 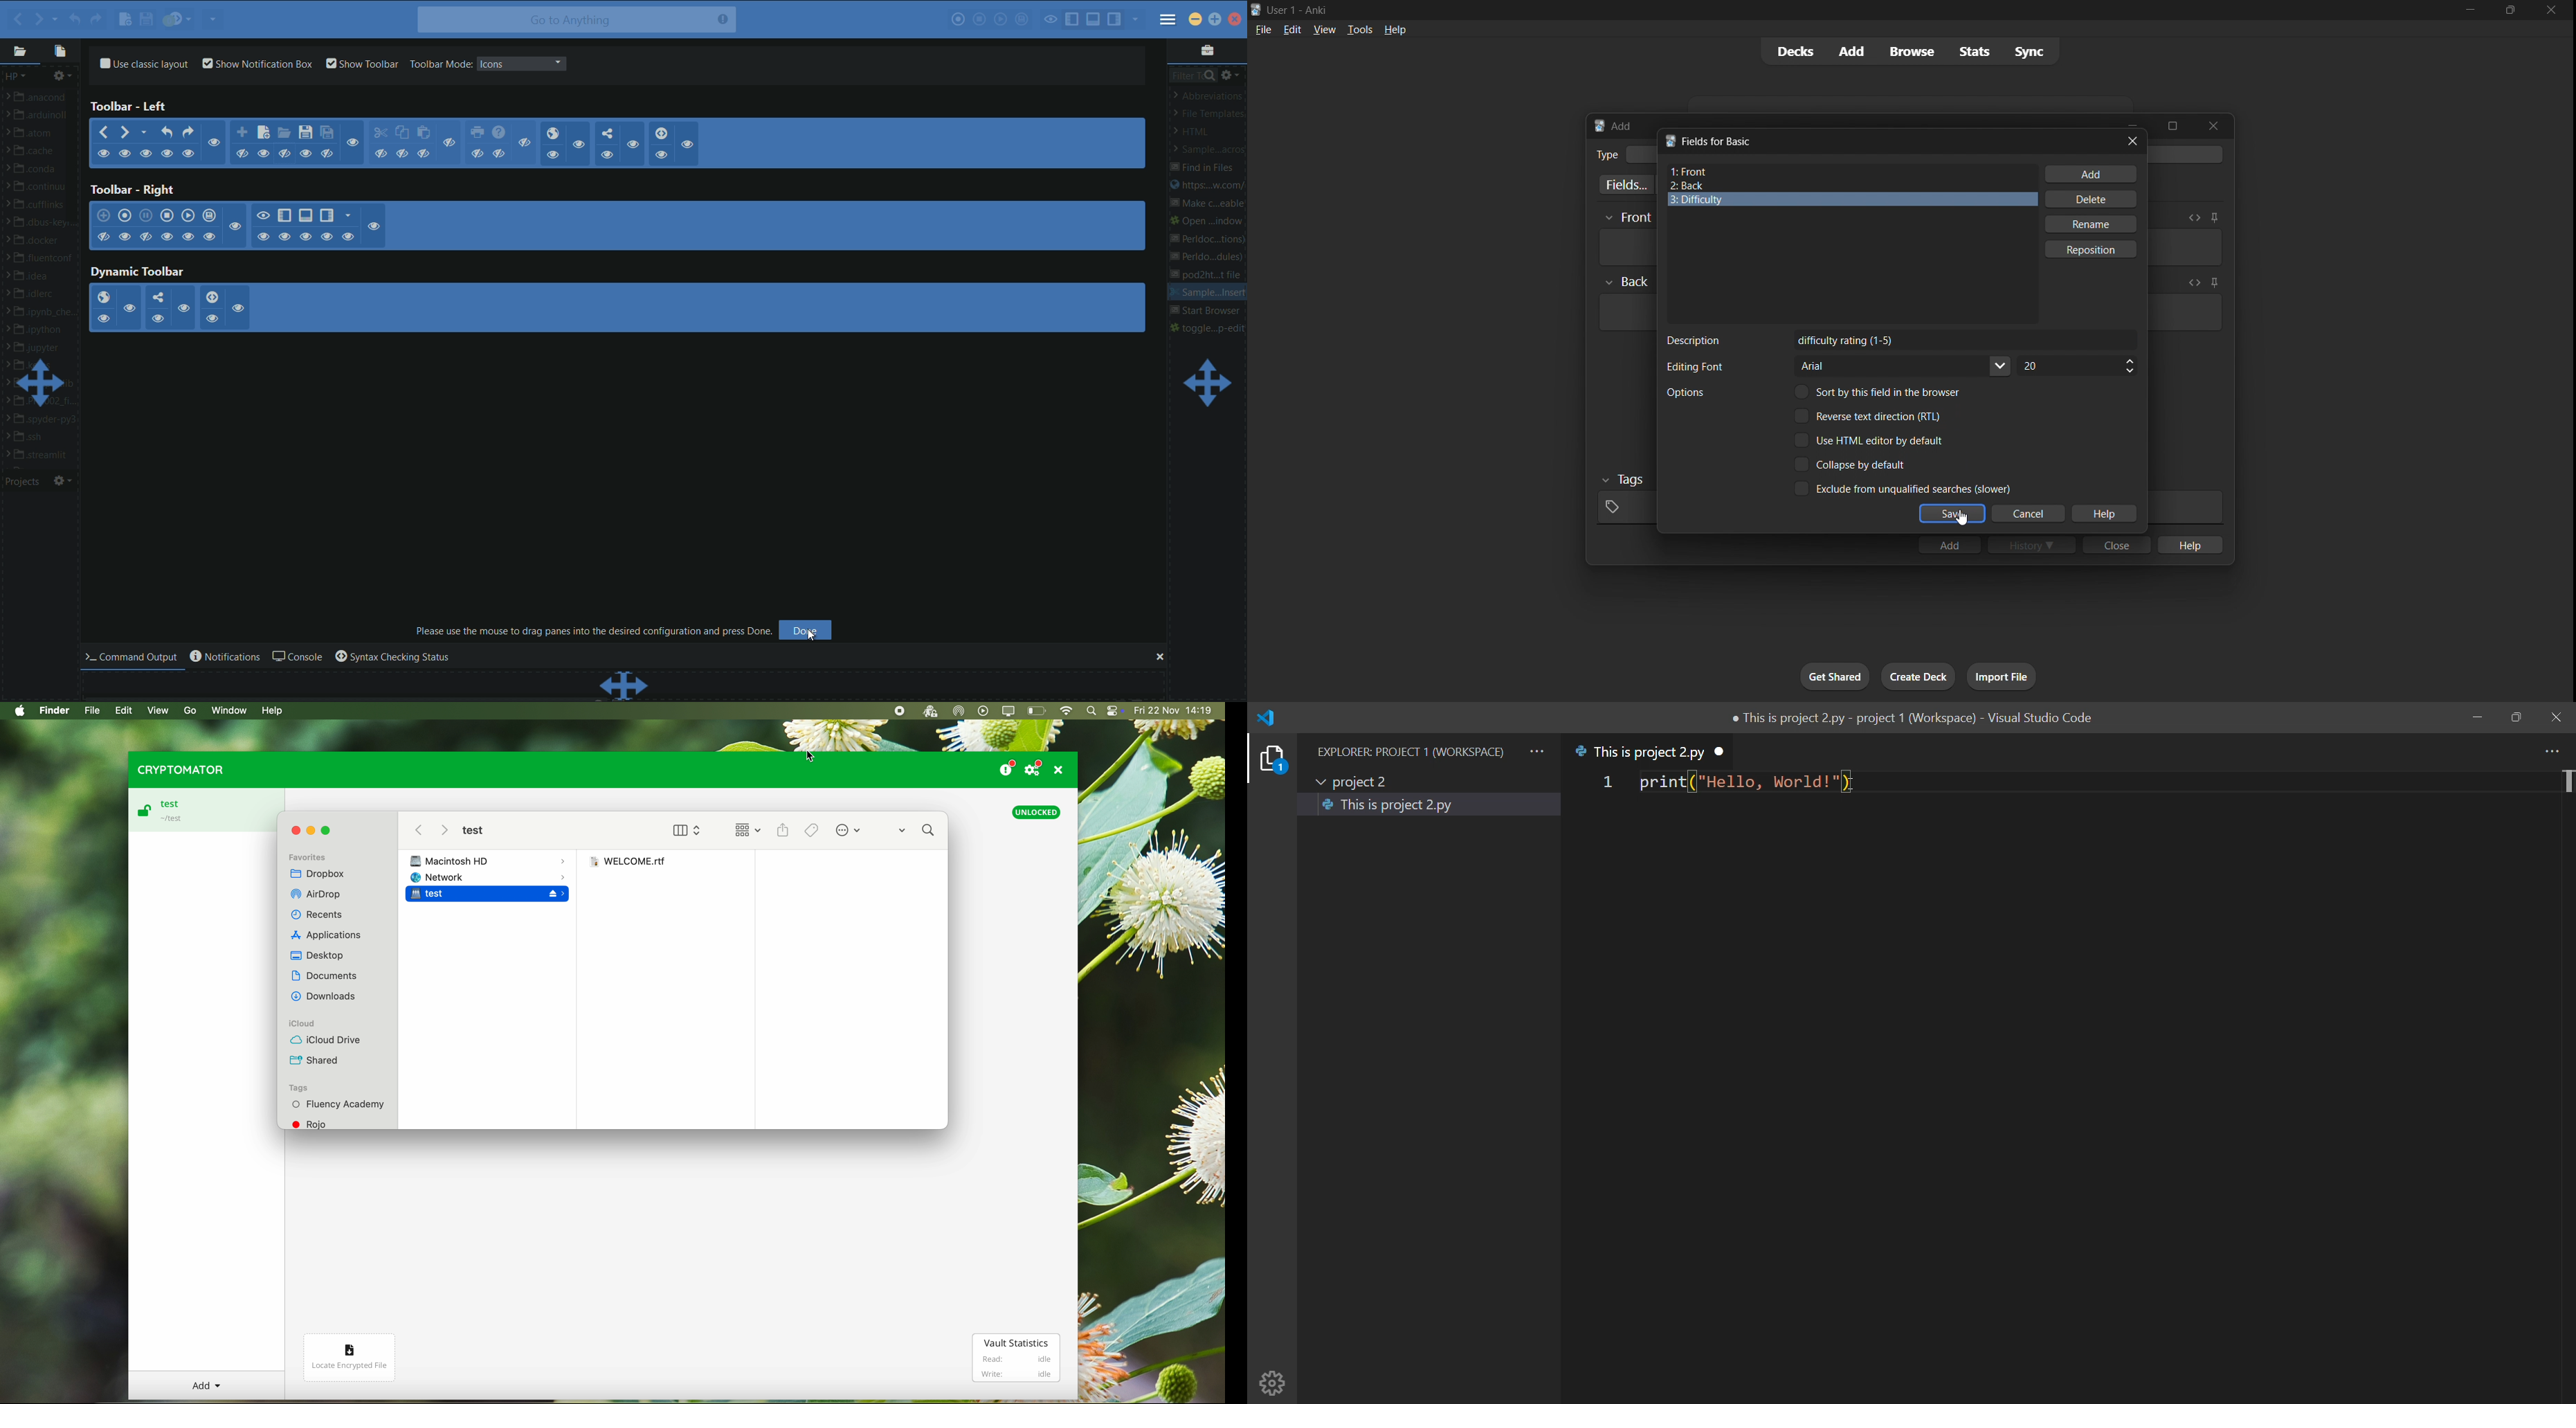 What do you see at coordinates (745, 832) in the screenshot?
I see `grid view` at bounding box center [745, 832].